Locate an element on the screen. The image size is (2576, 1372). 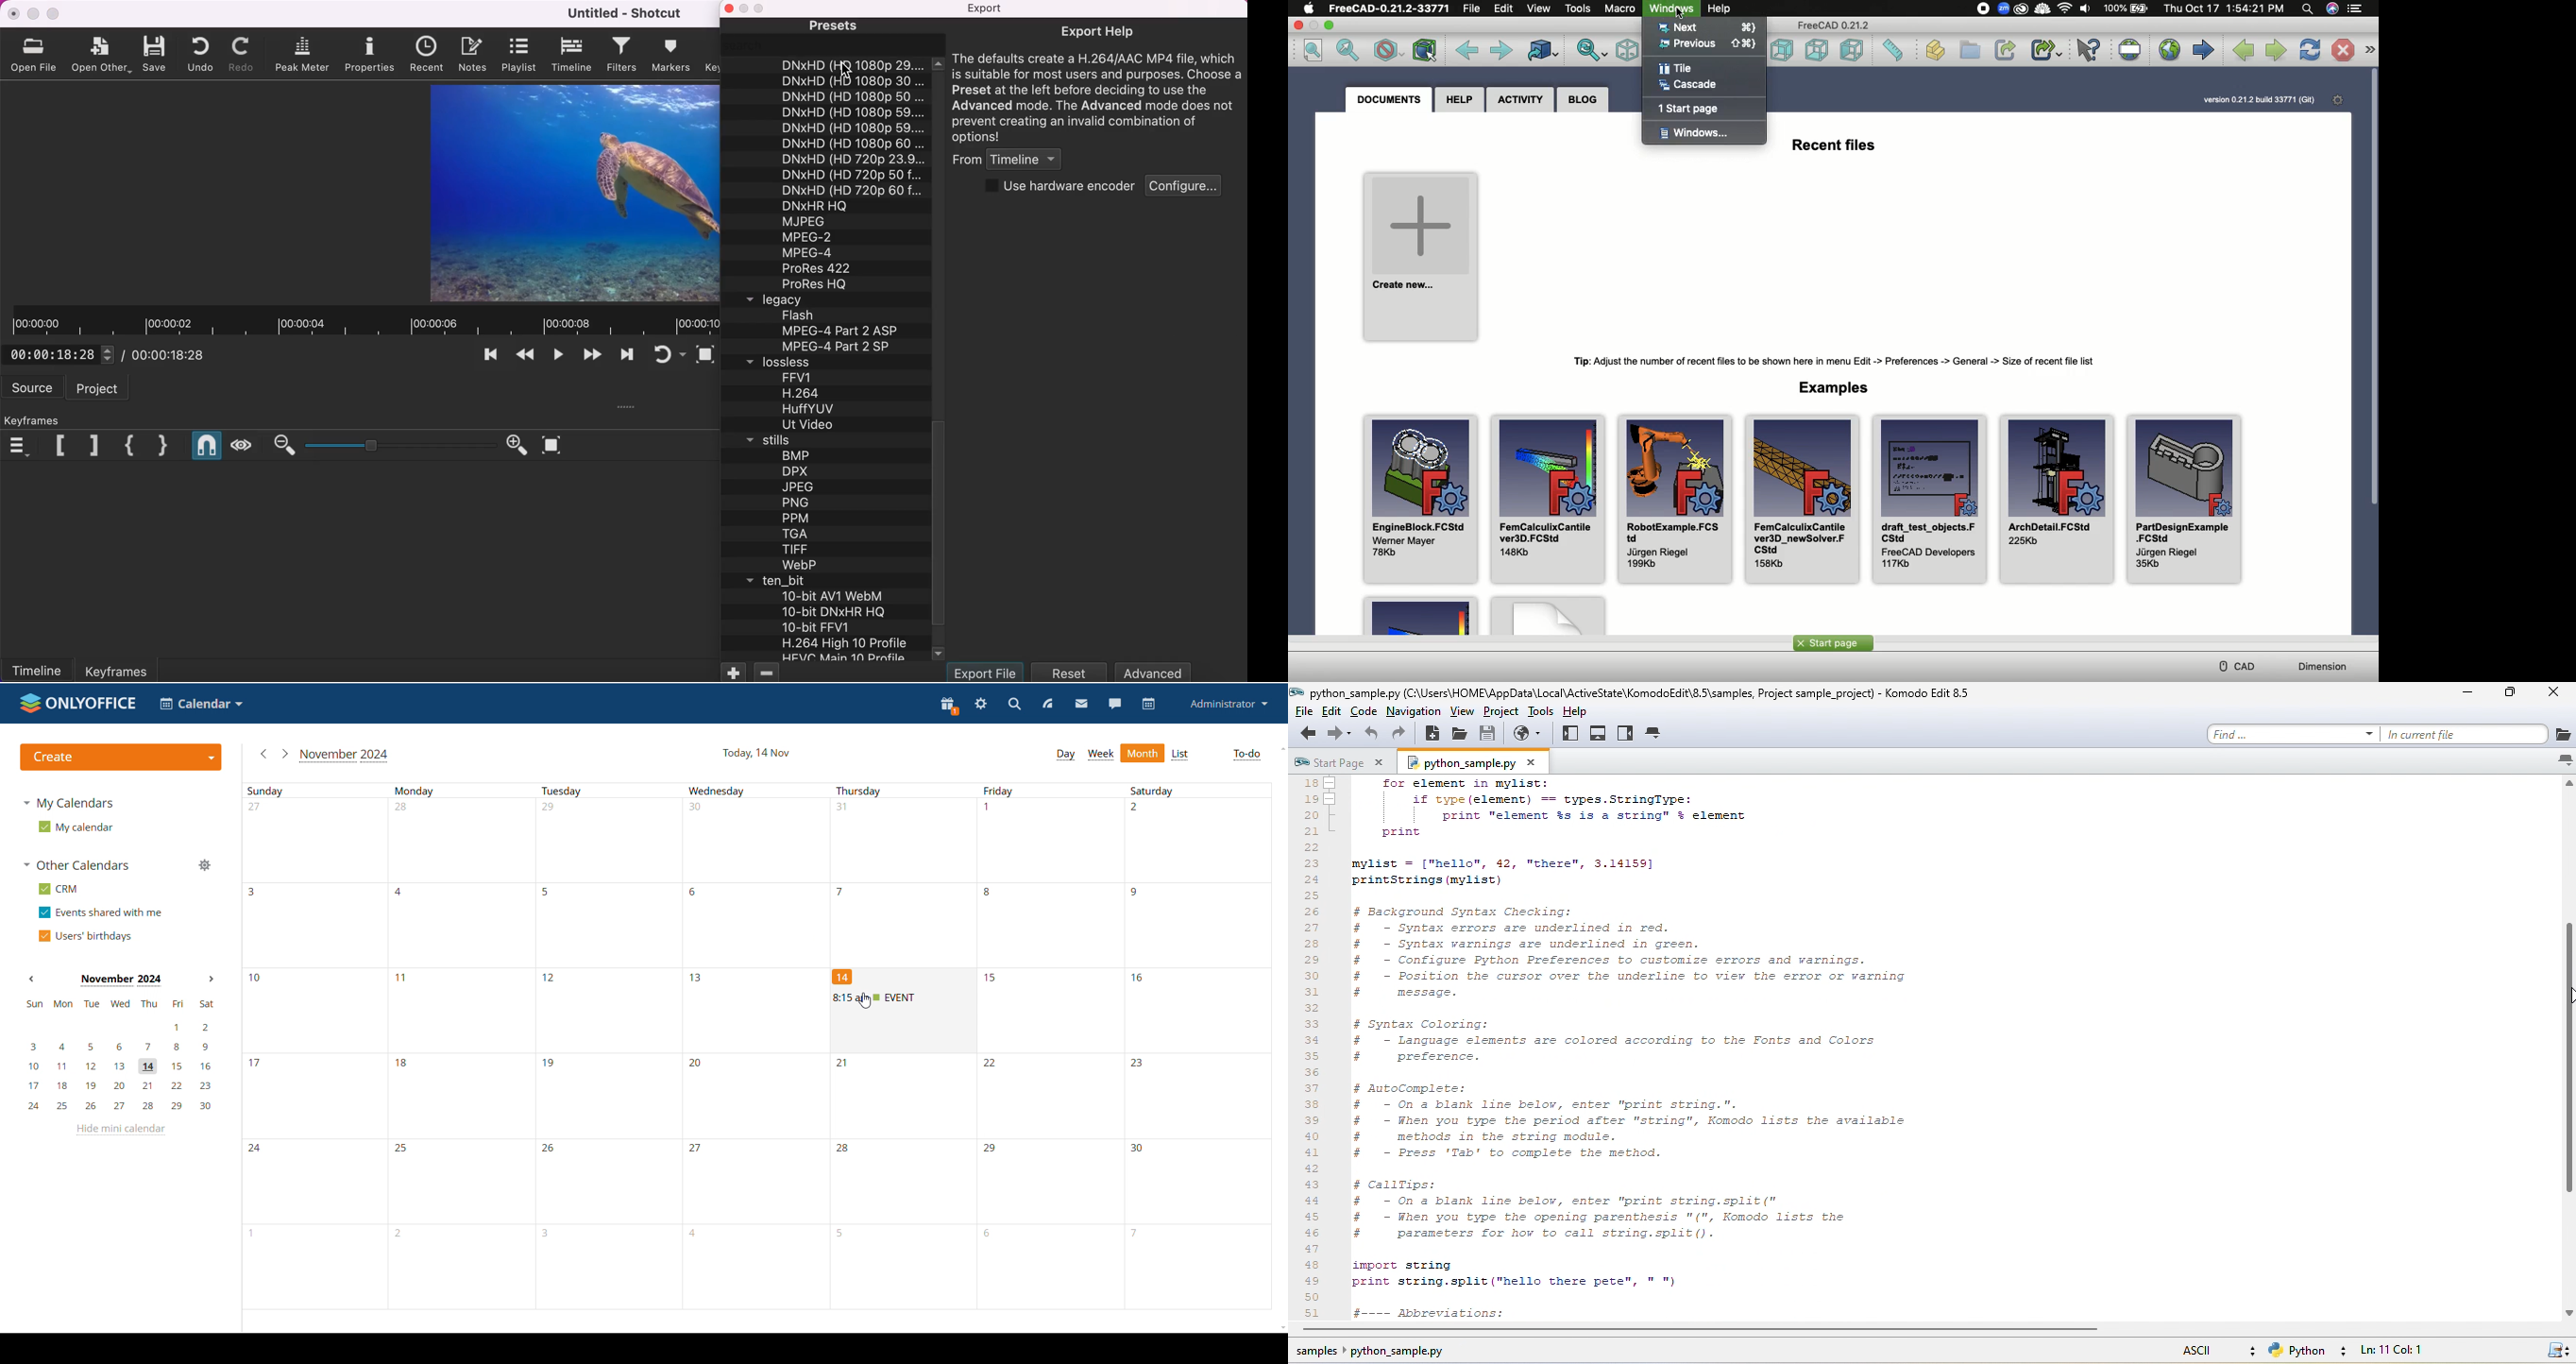
properties is located at coordinates (370, 52).